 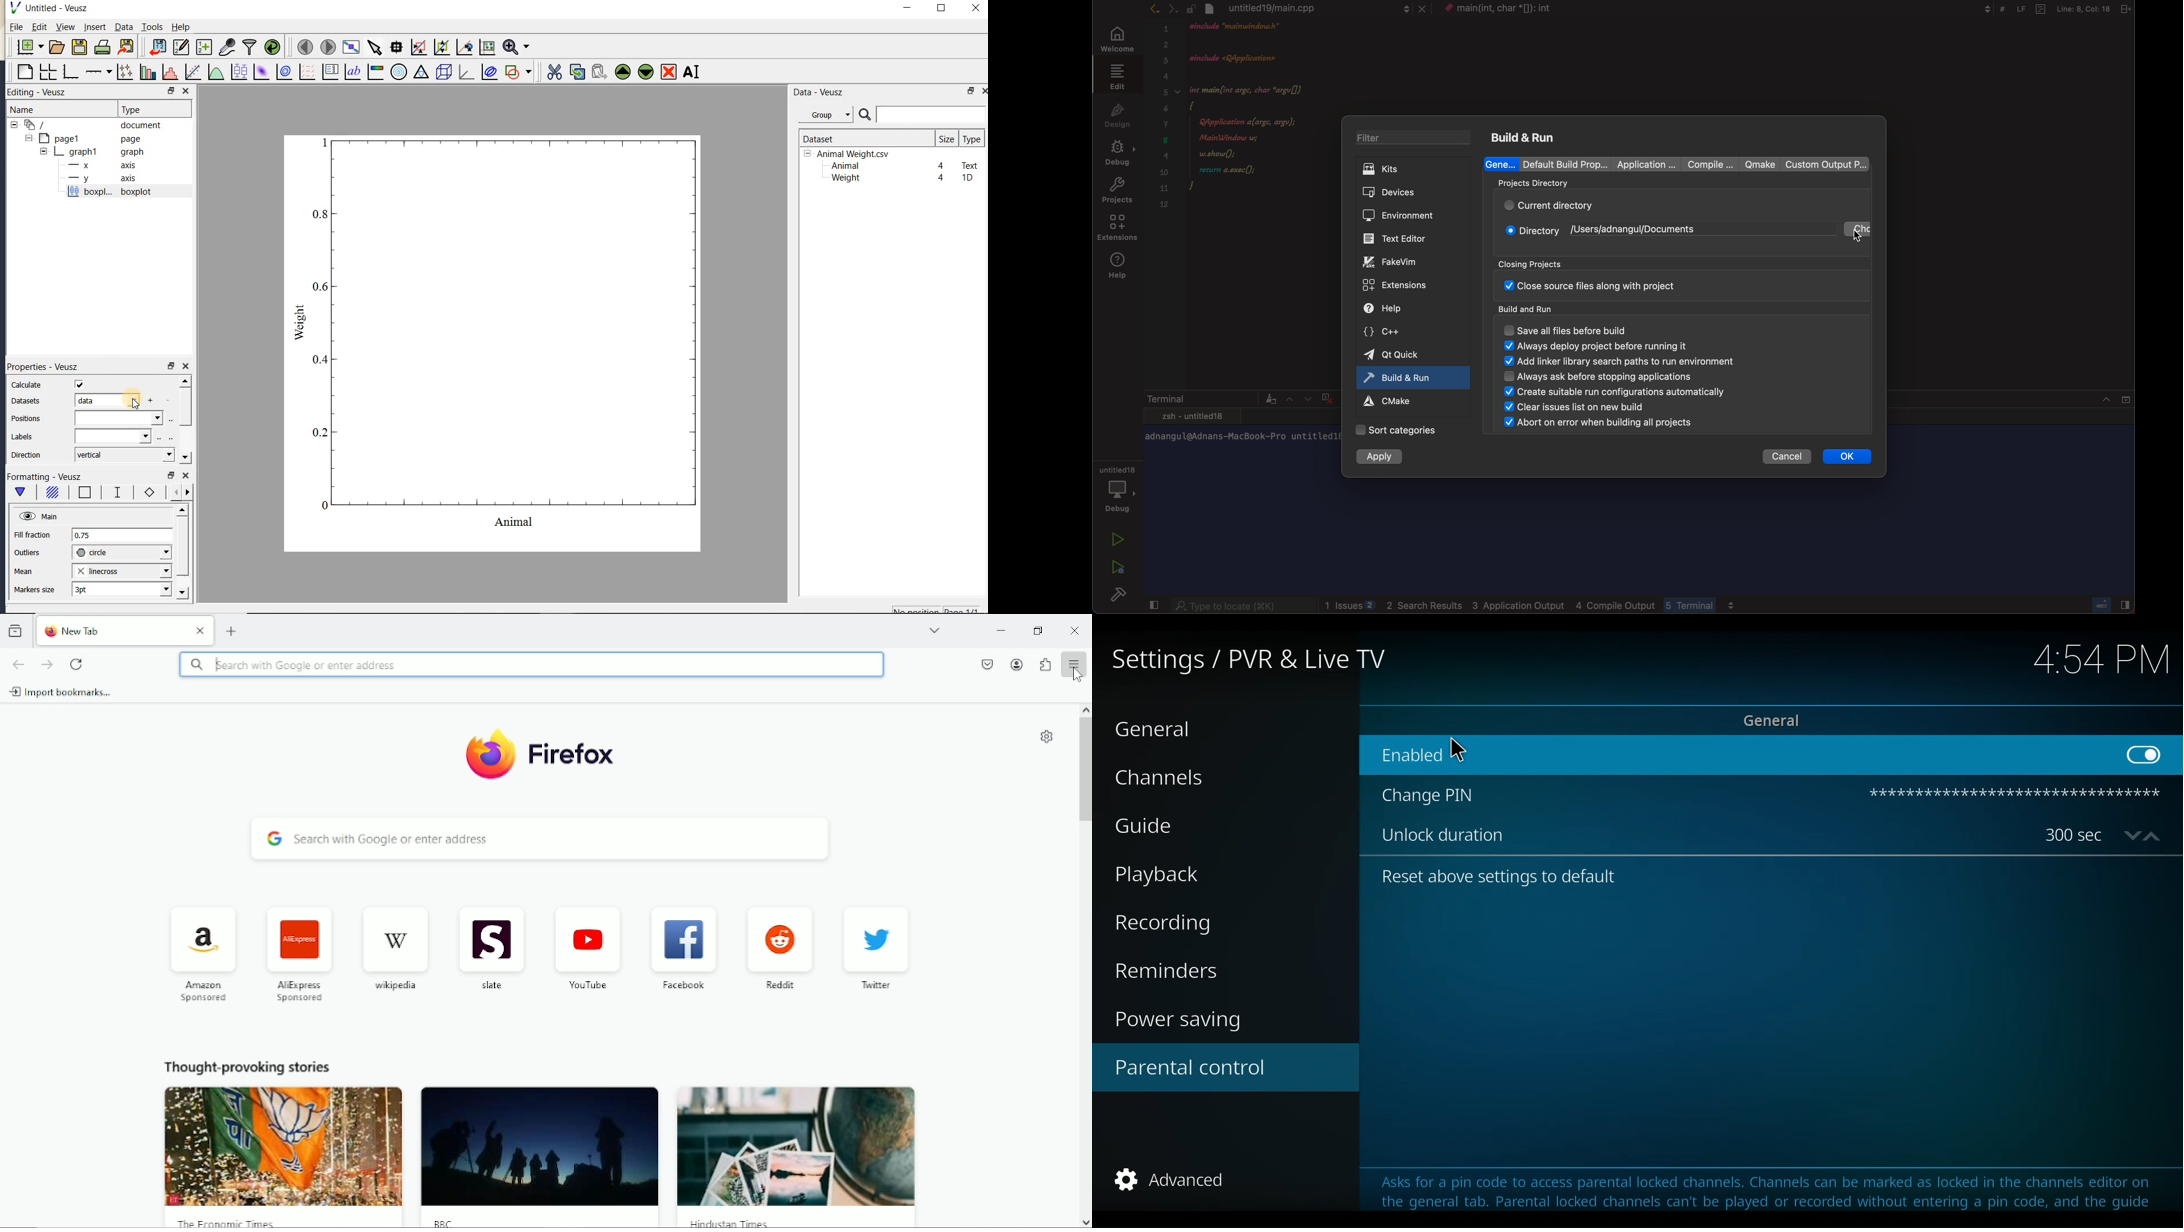 What do you see at coordinates (1171, 1180) in the screenshot?
I see `Advanced` at bounding box center [1171, 1180].